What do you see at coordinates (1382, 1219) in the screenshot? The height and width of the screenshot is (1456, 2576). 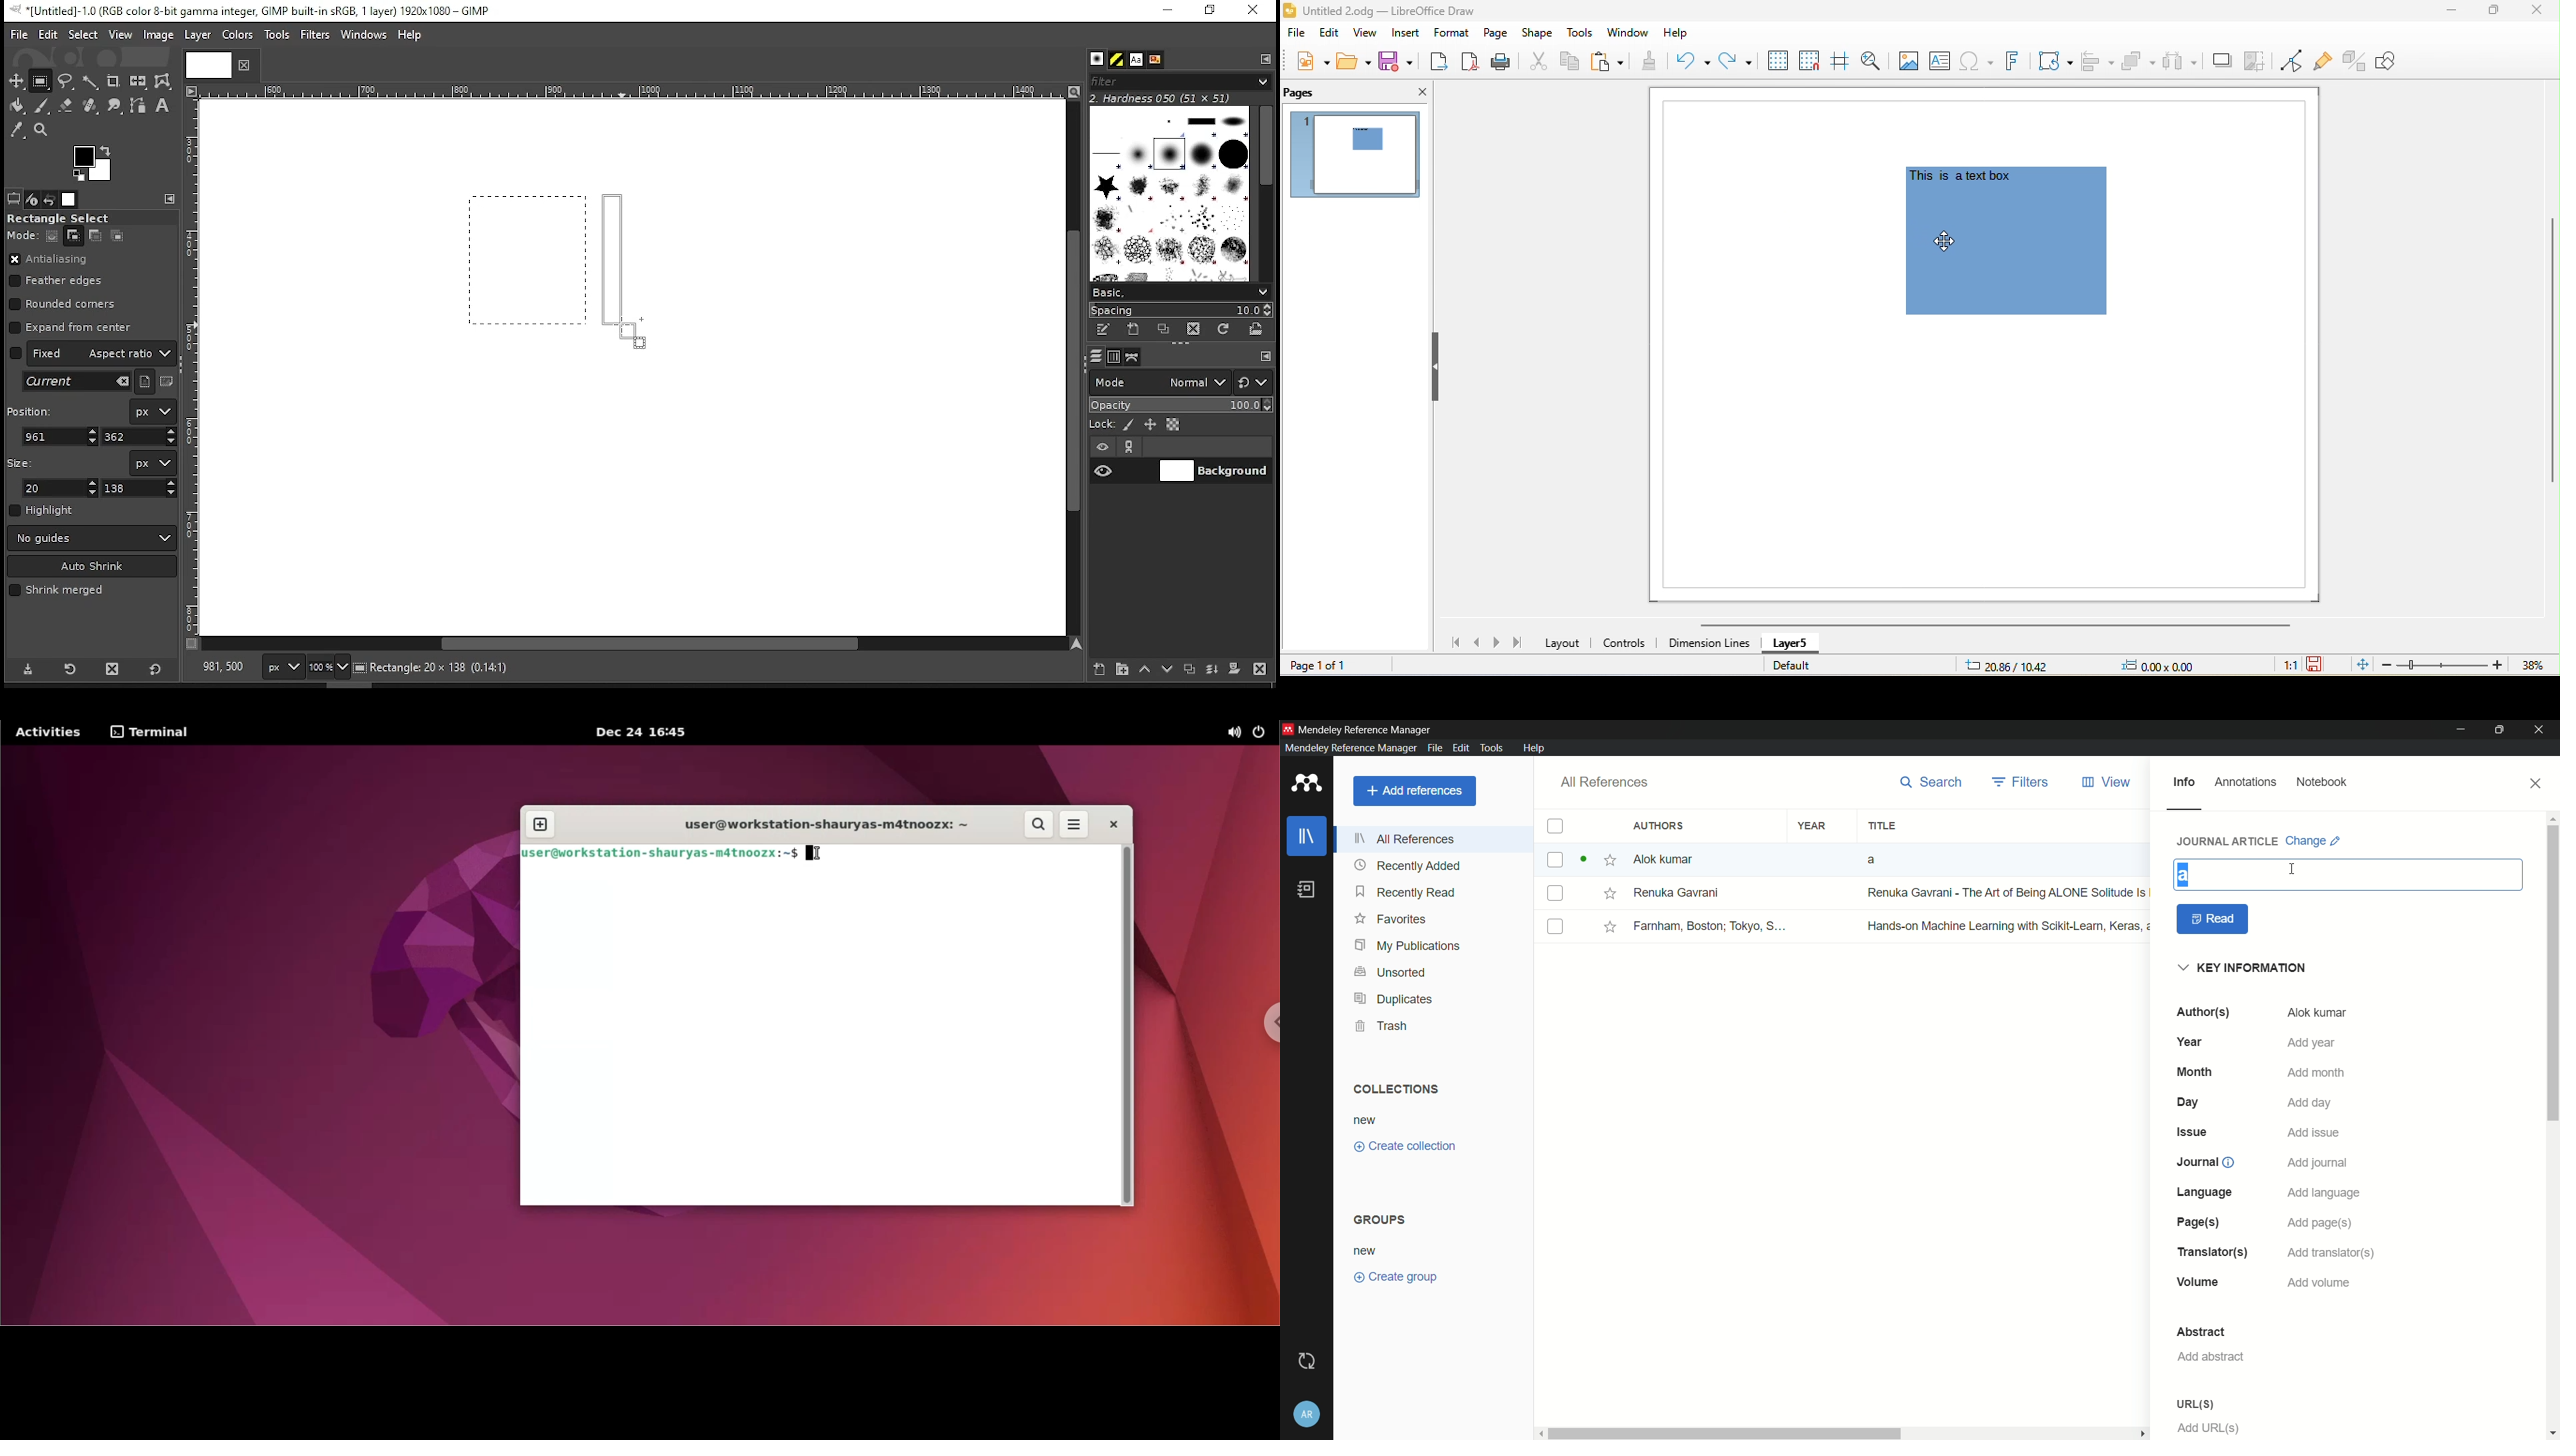 I see `groups` at bounding box center [1382, 1219].